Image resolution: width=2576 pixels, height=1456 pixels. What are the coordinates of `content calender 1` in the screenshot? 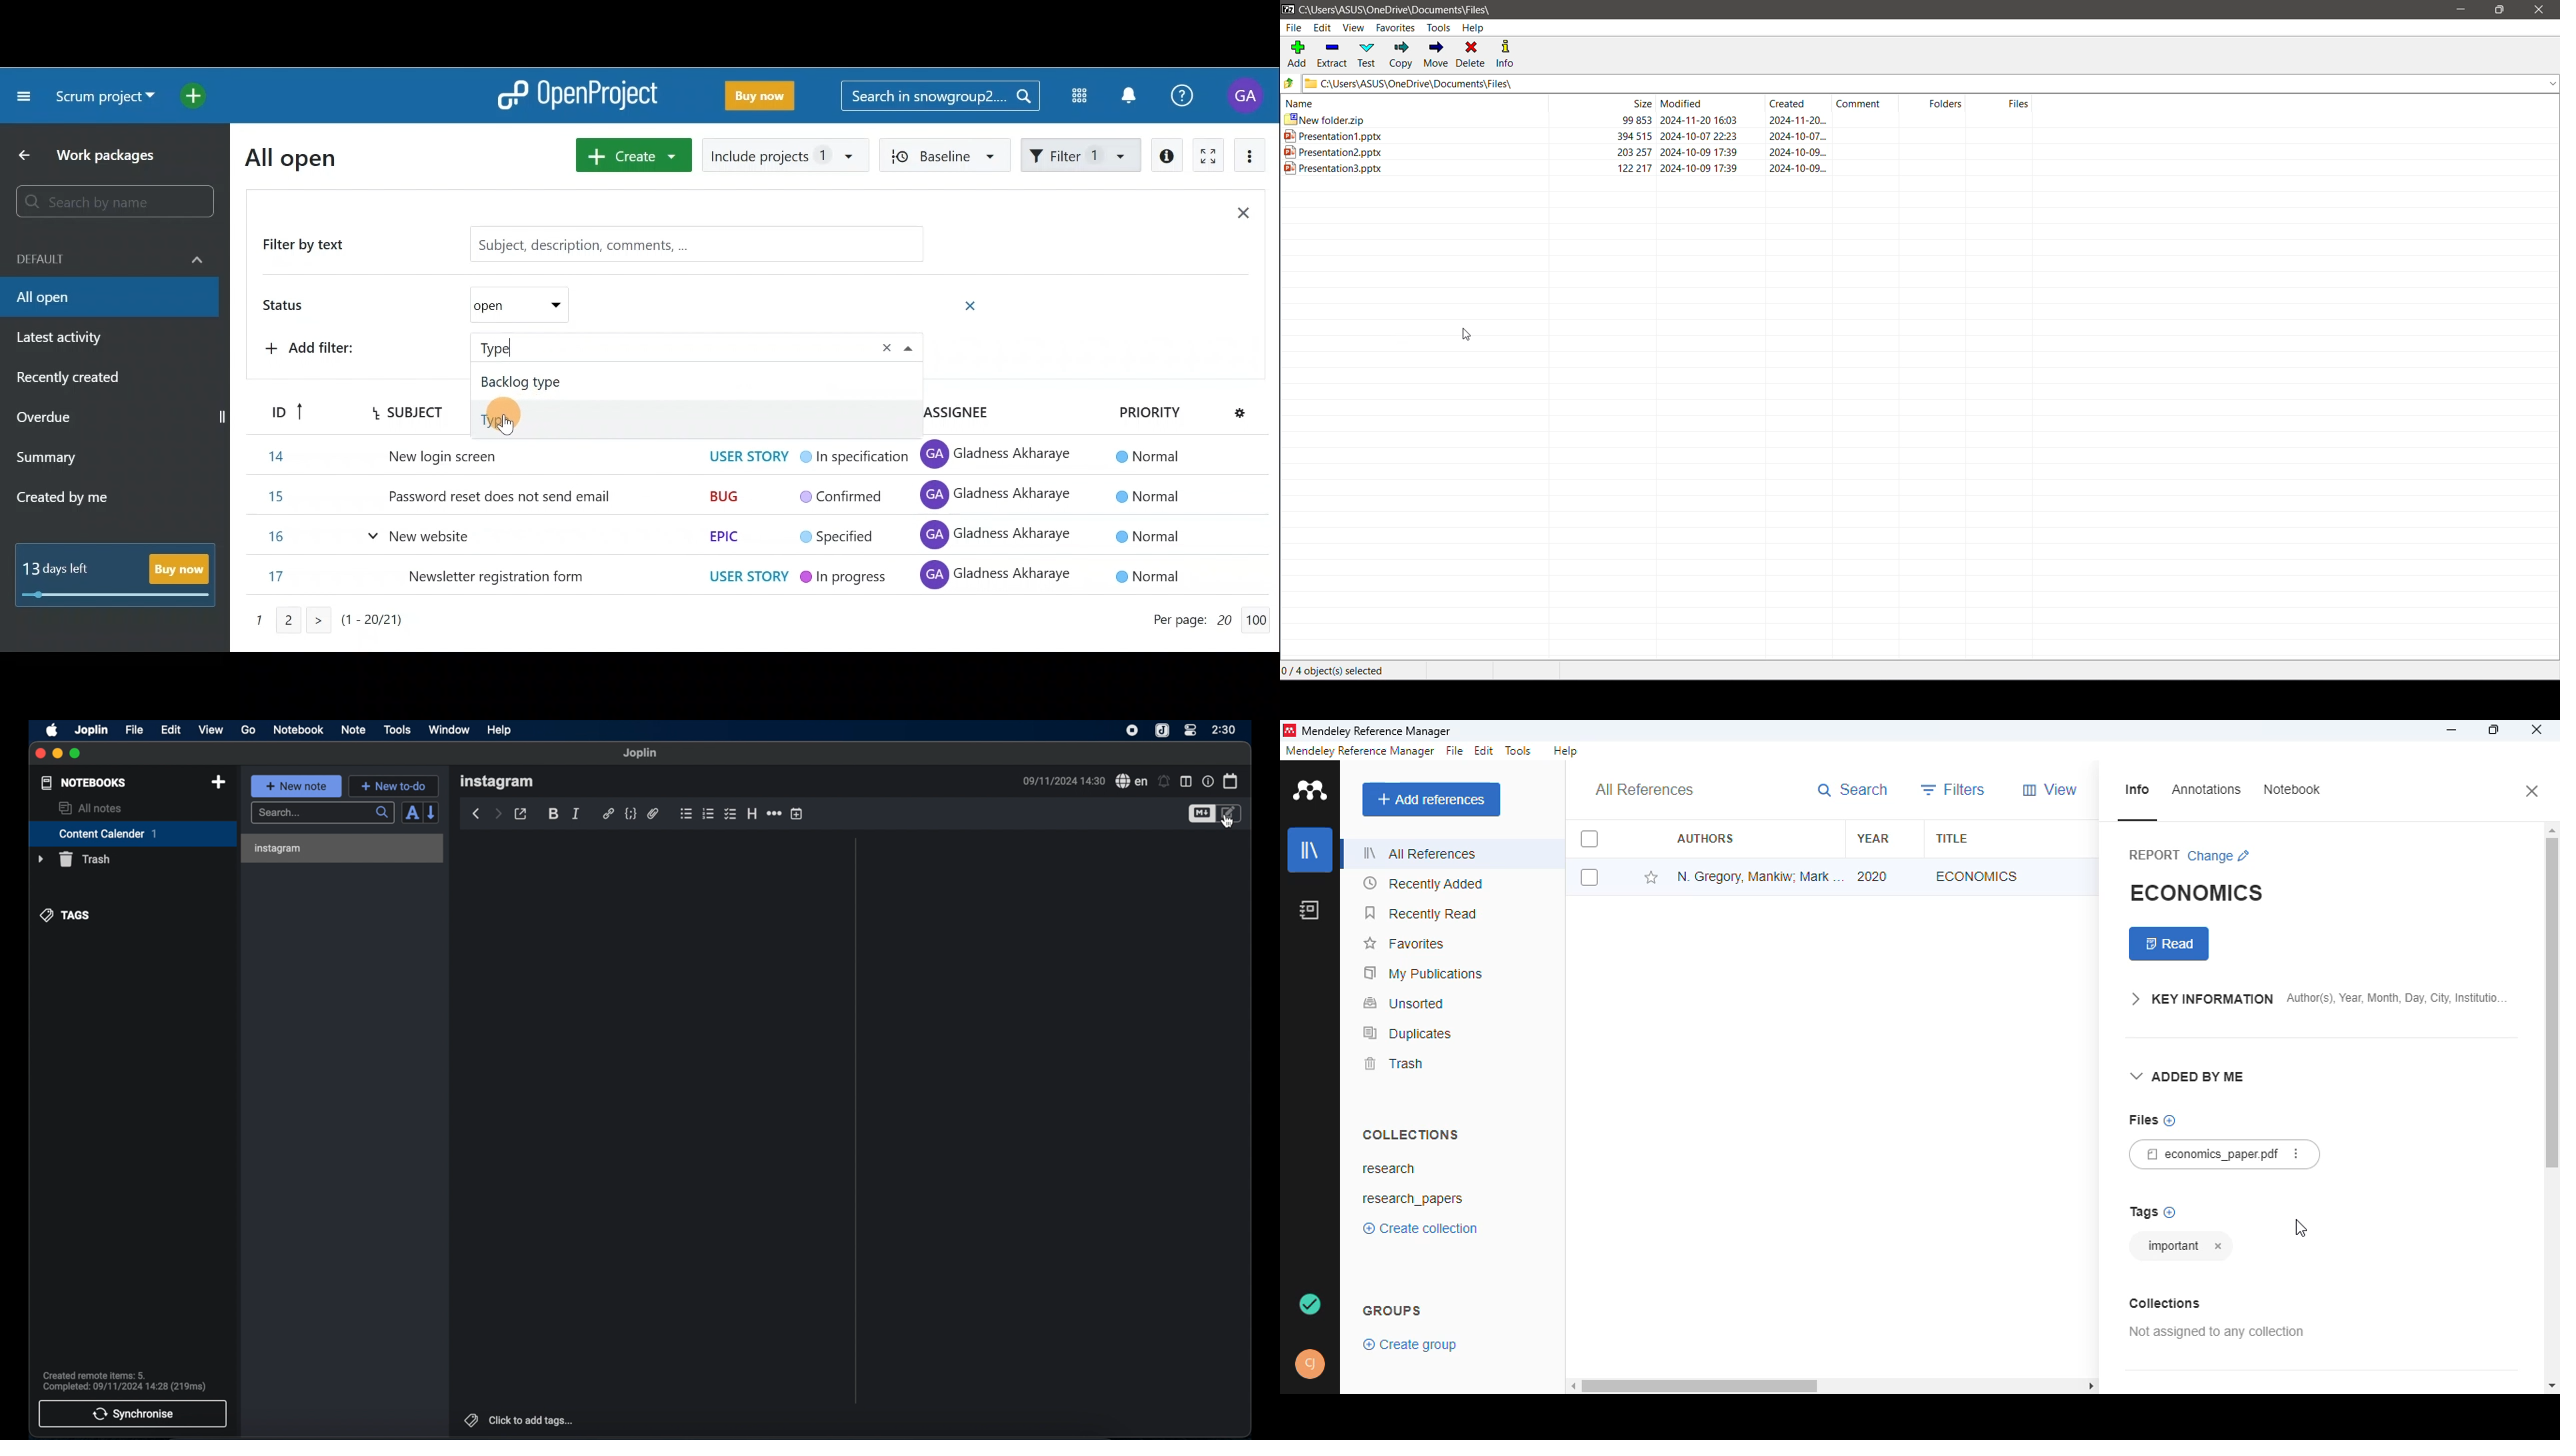 It's located at (133, 833).